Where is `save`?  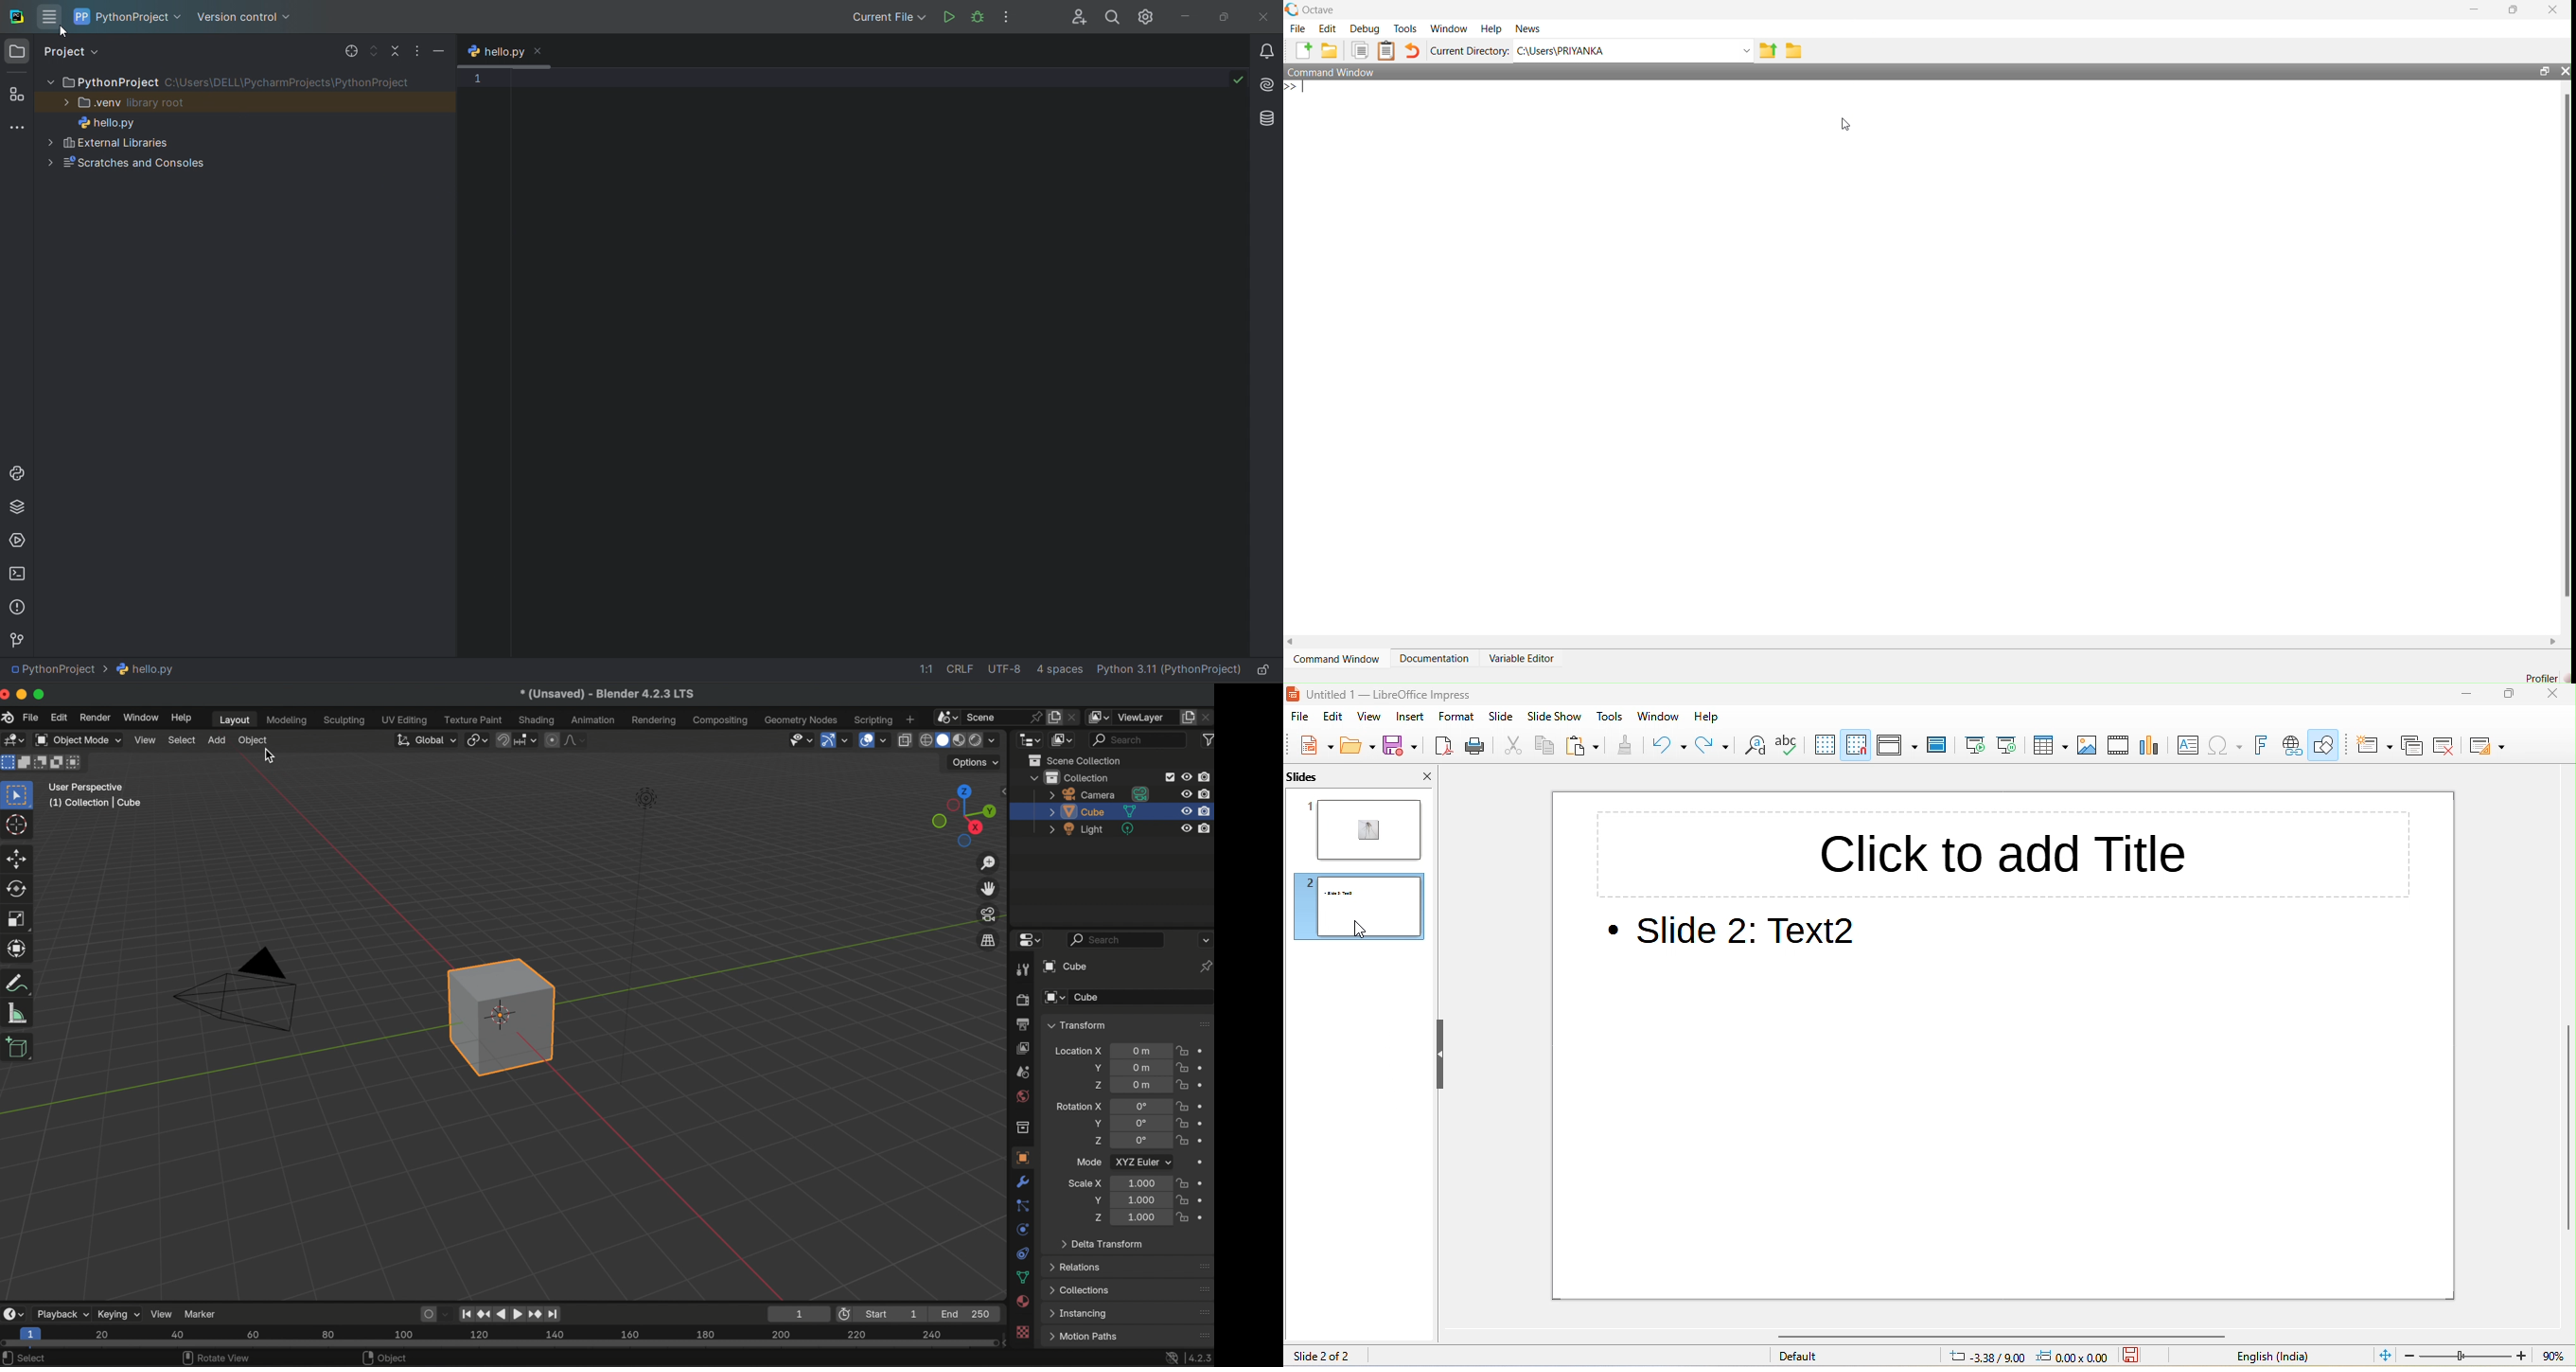
save is located at coordinates (1400, 748).